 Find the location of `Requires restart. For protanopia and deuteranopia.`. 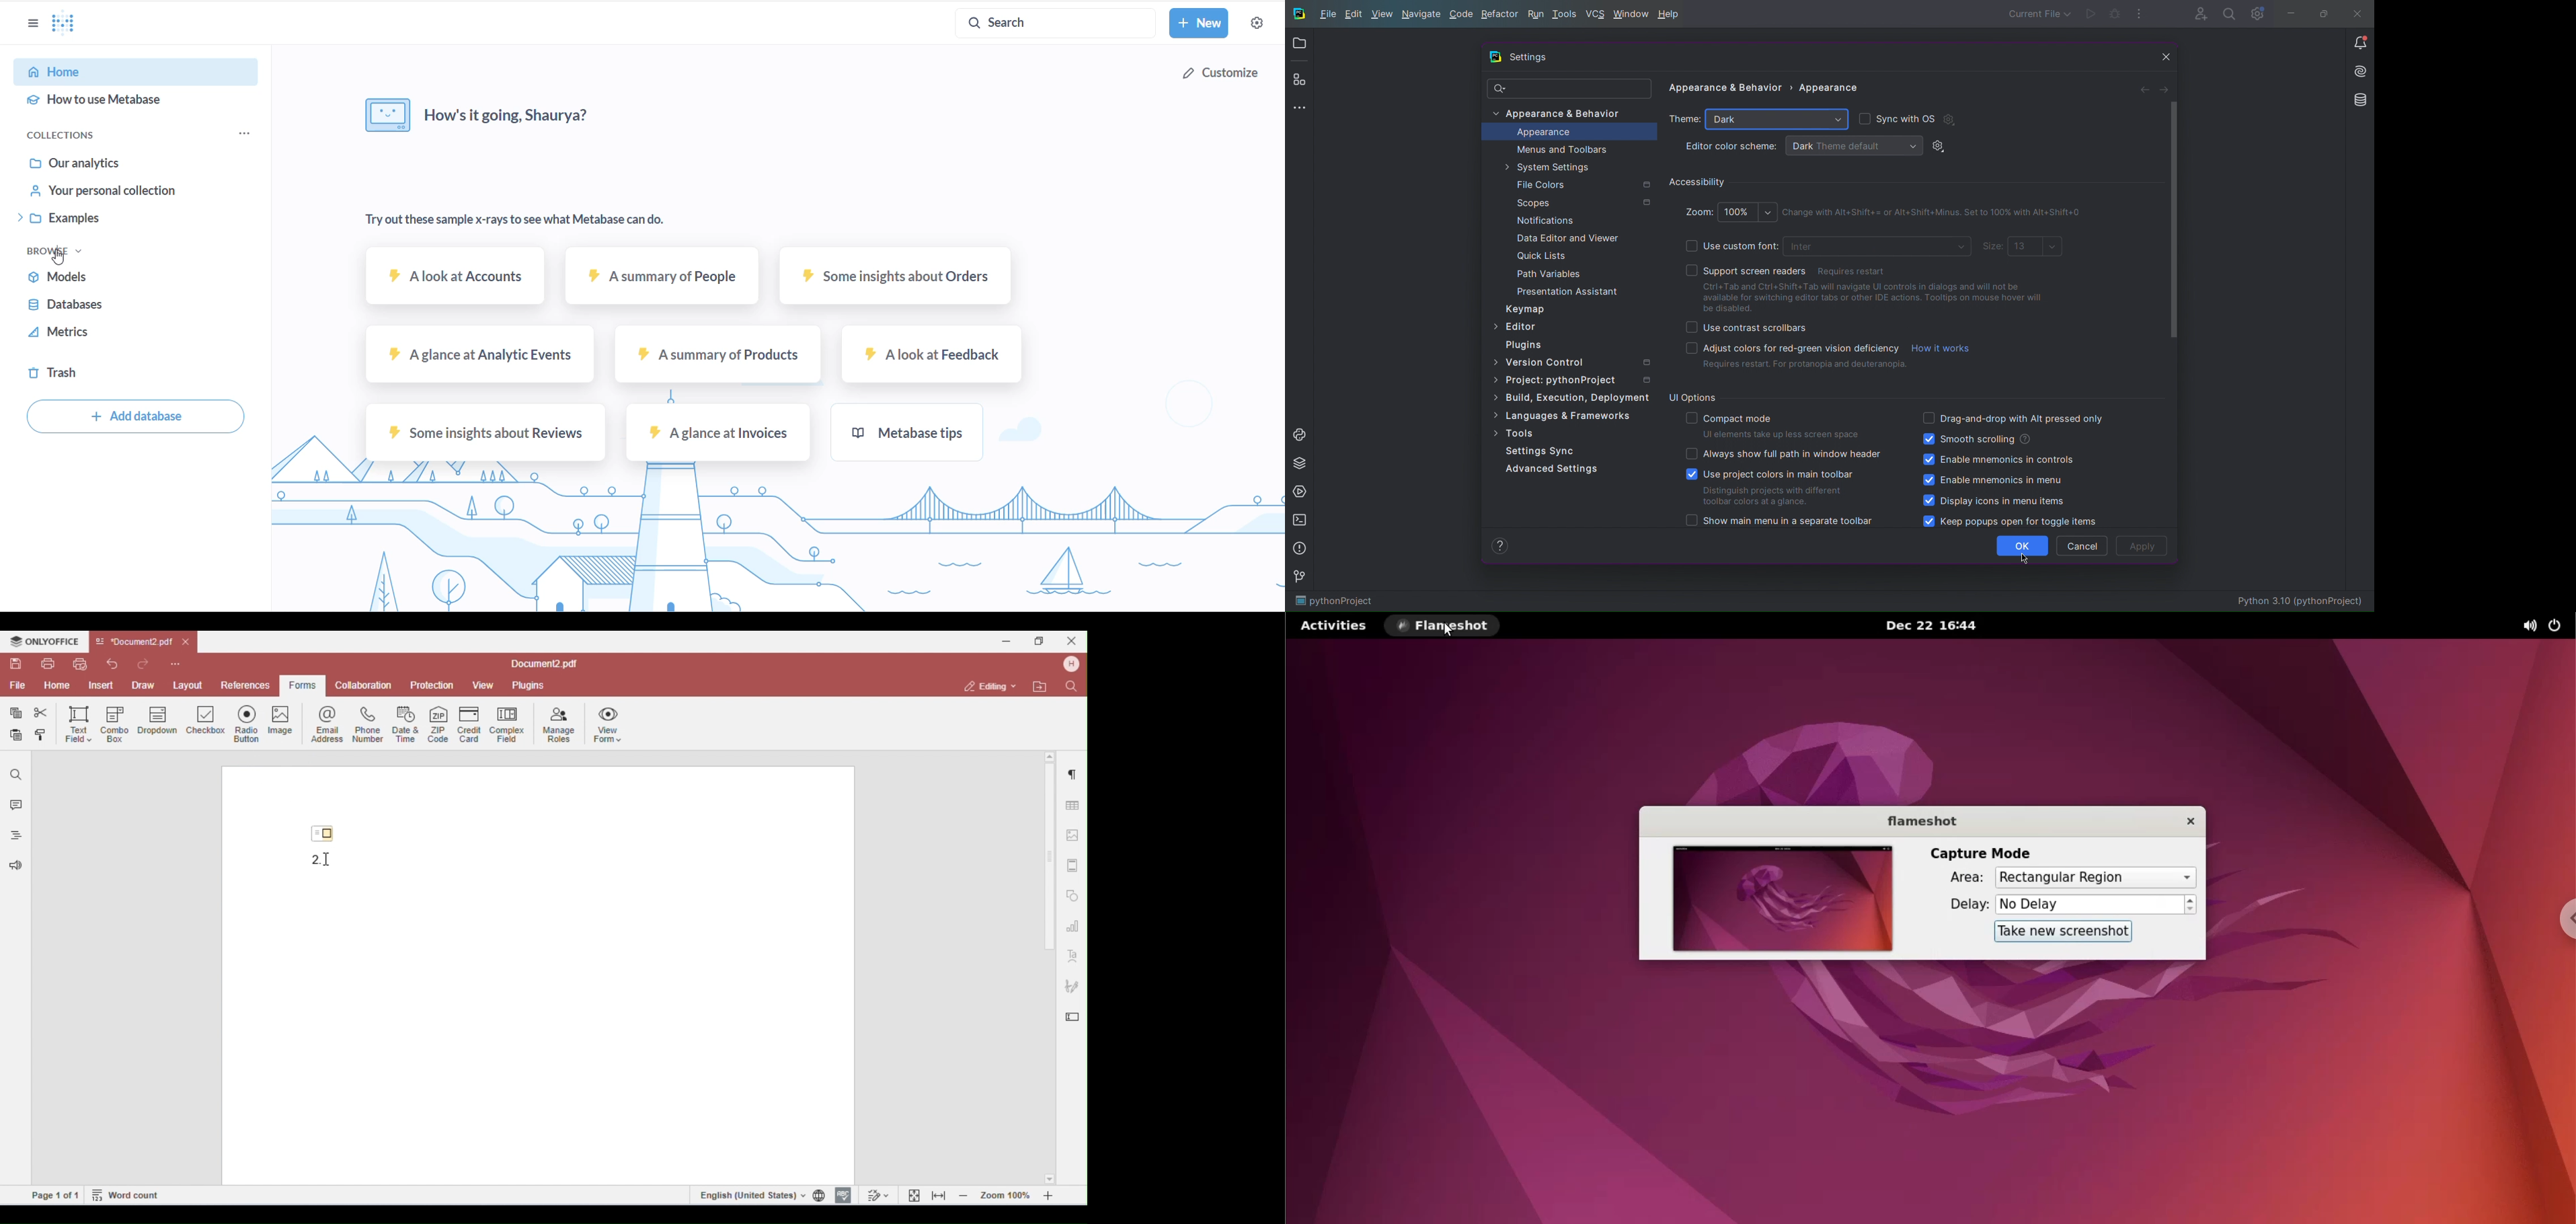

Requires restart. For protanopia and deuteranopia. is located at coordinates (1805, 366).